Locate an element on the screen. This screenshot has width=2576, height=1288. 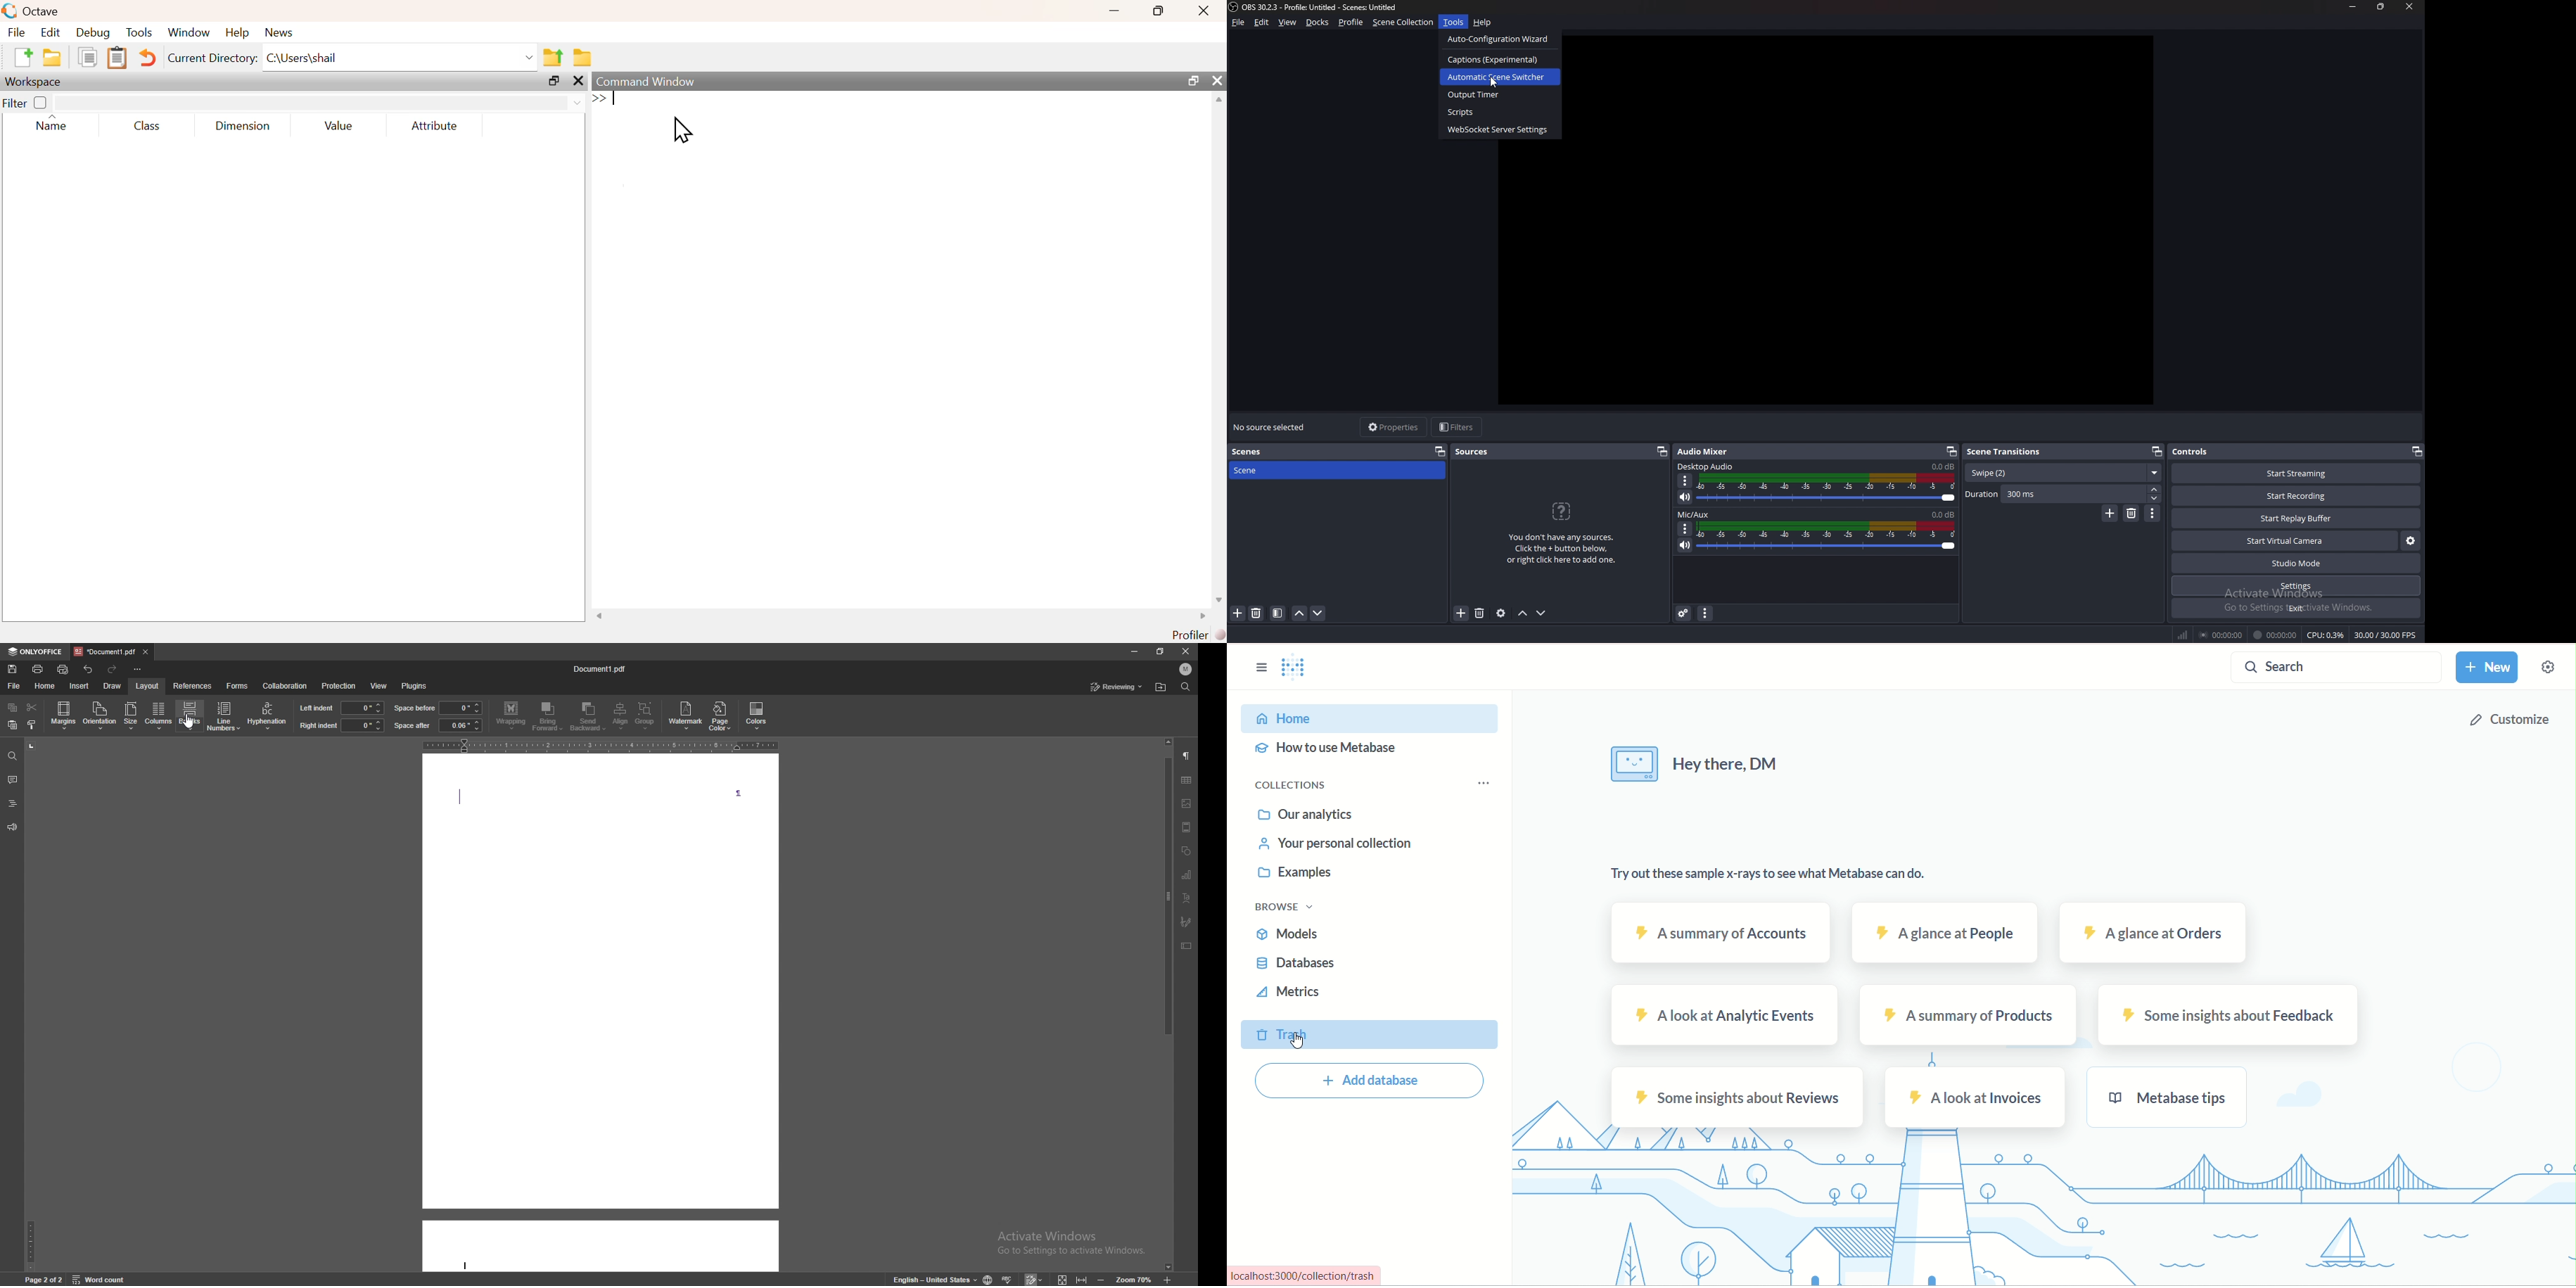
Page Color is located at coordinates (723, 717).